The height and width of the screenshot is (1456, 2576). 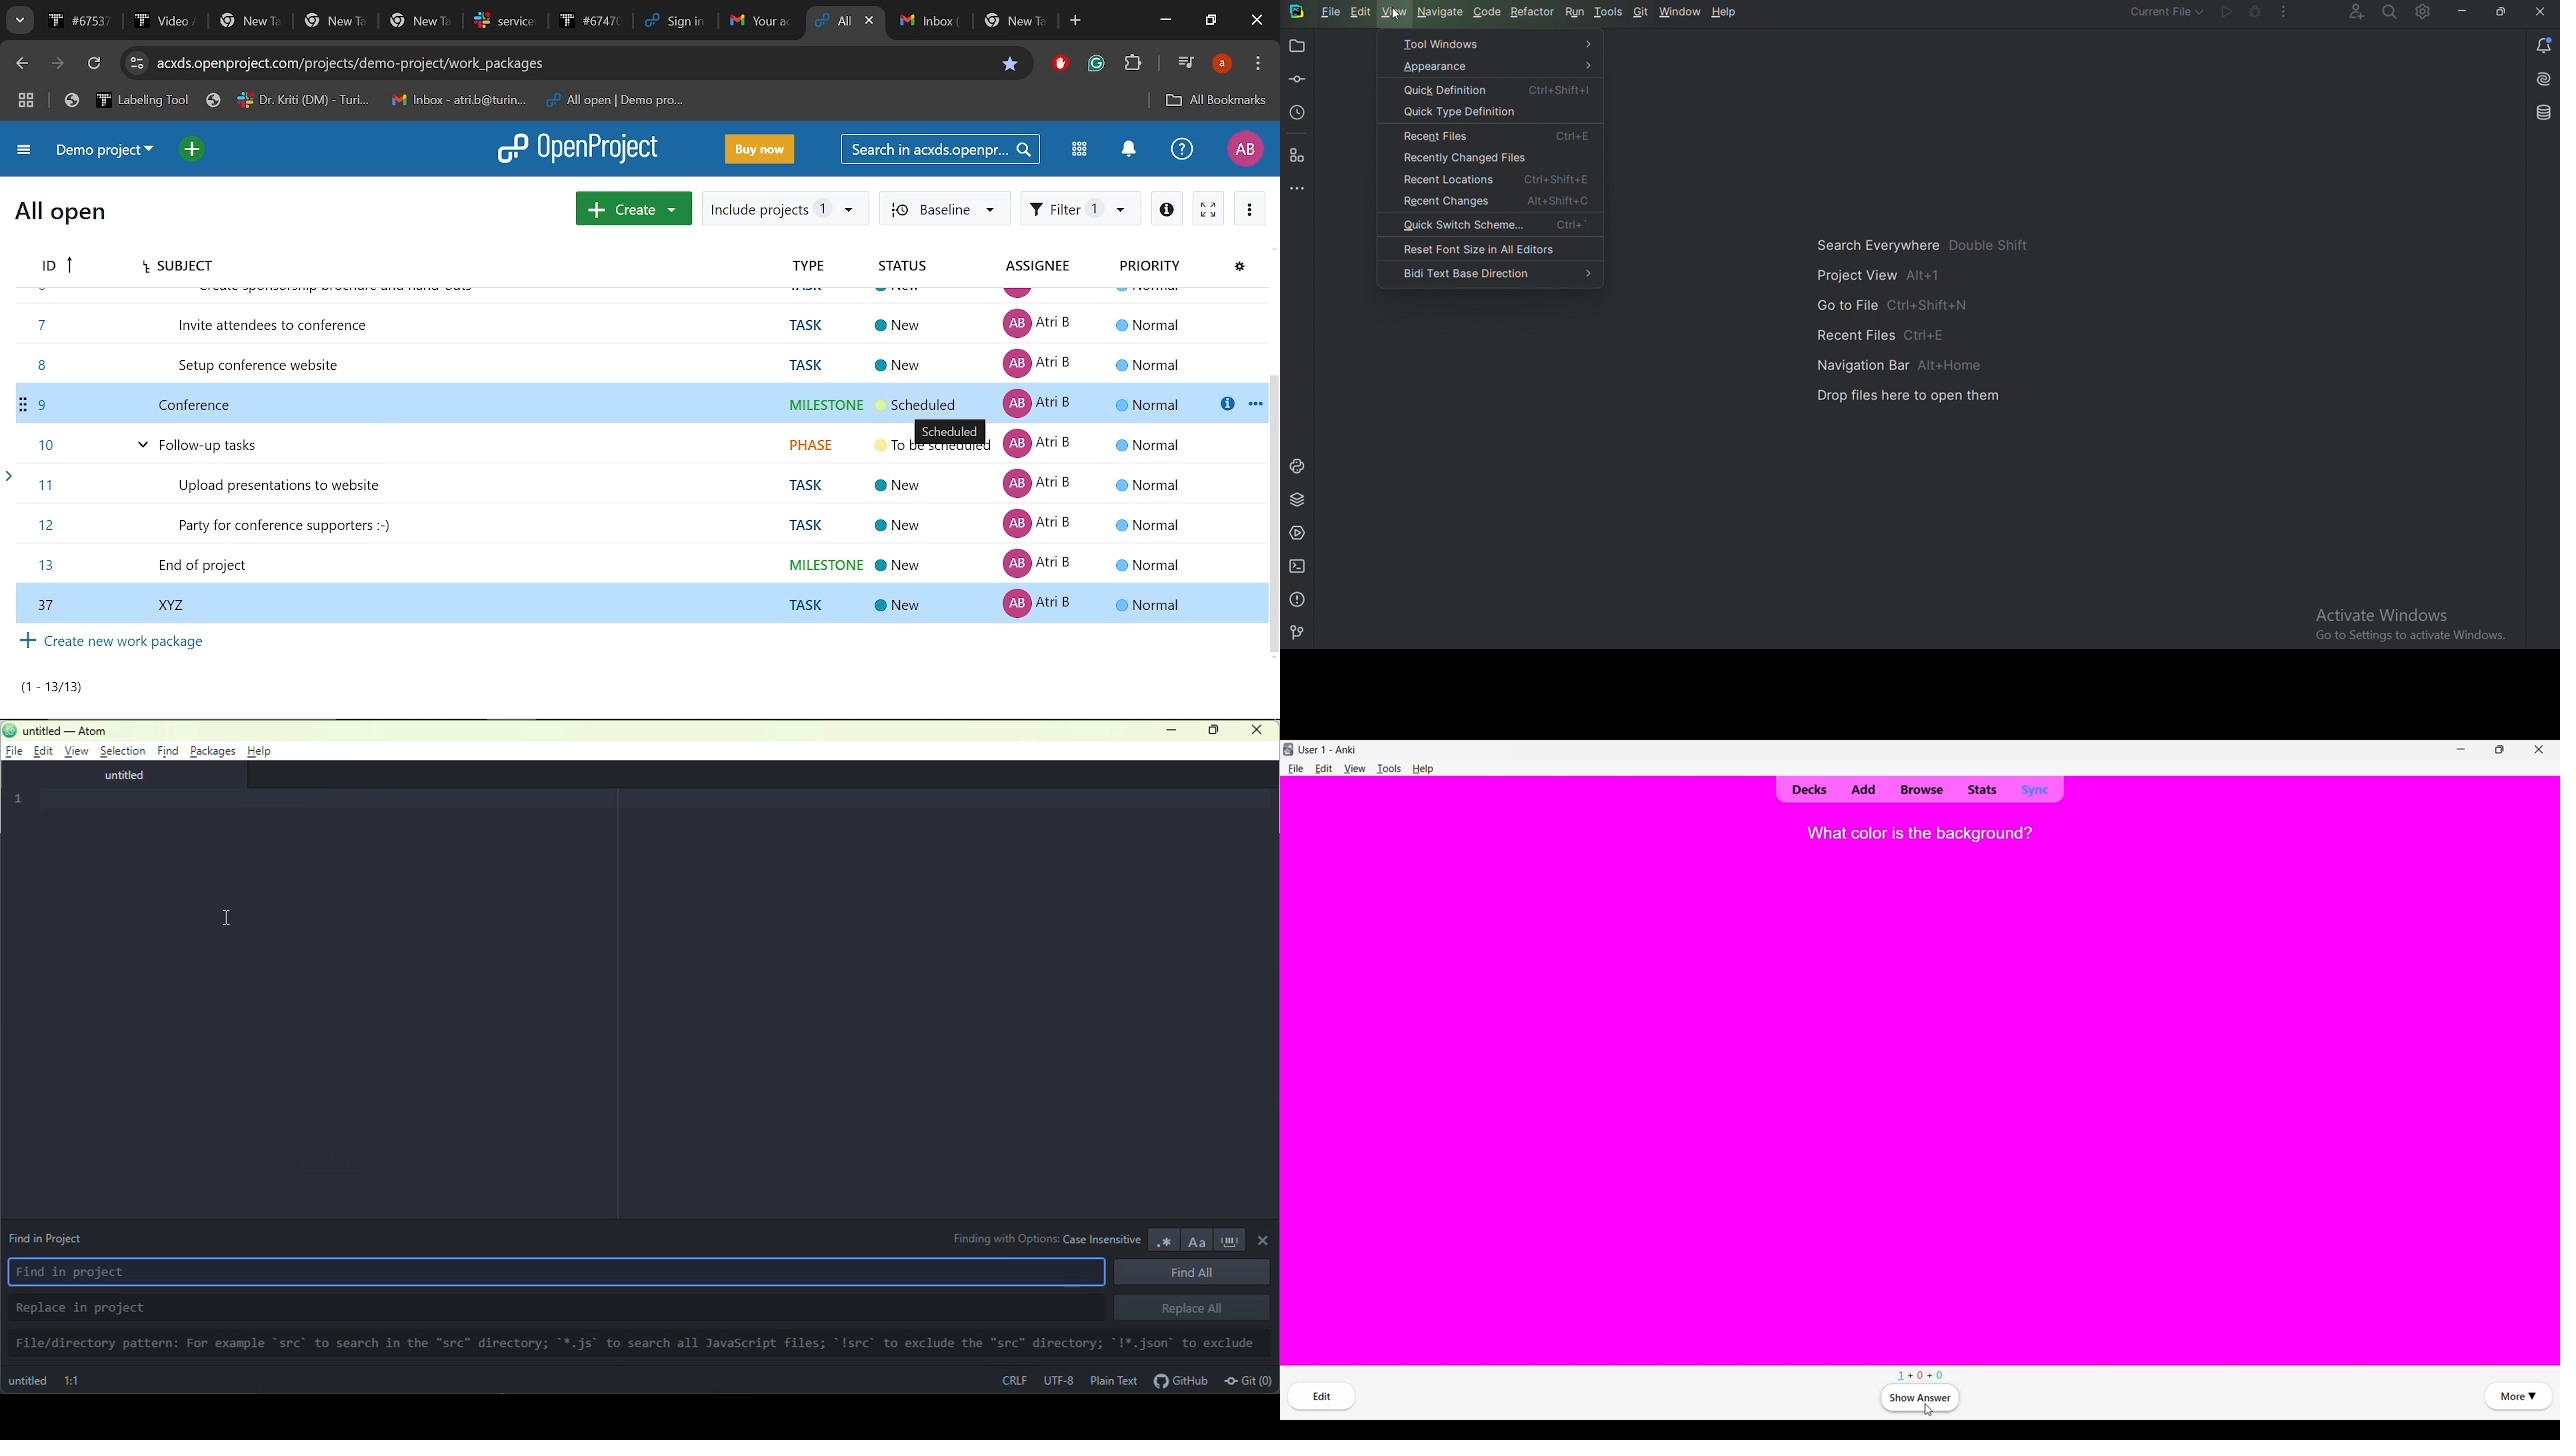 I want to click on Cross, so click(x=2541, y=11).